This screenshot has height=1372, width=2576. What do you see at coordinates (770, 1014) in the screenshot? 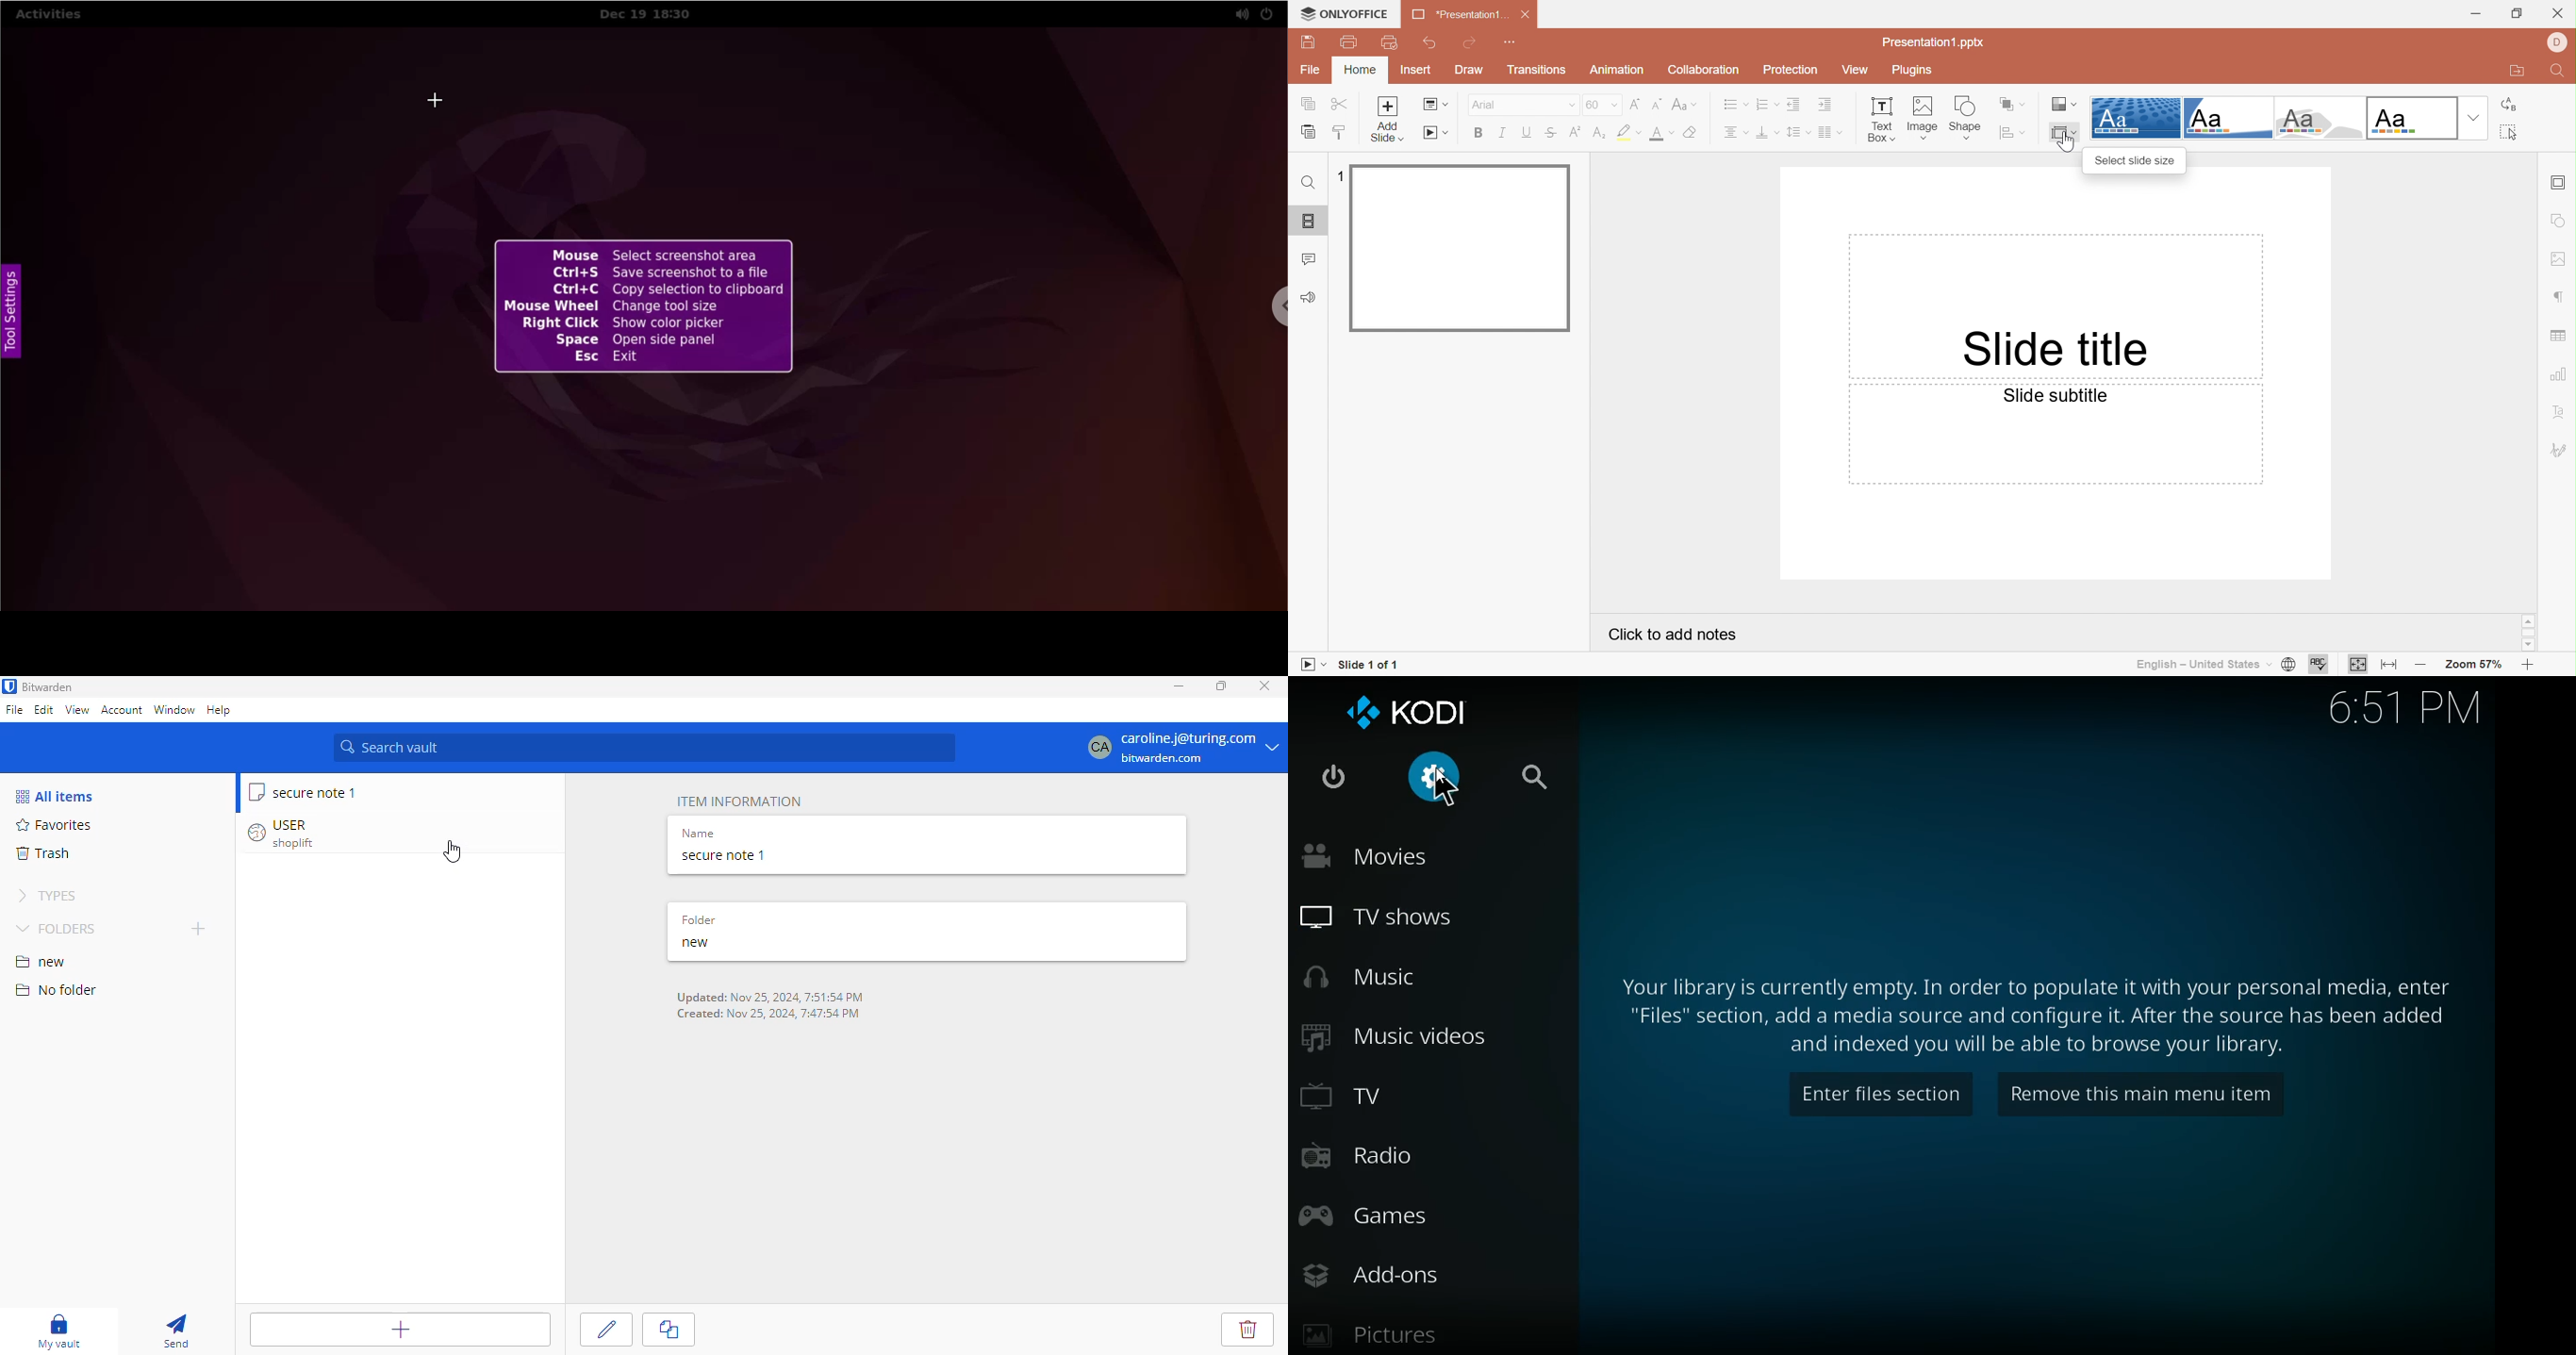
I see `Created: Nov 25, 2024, 7:47:54 PM` at bounding box center [770, 1014].